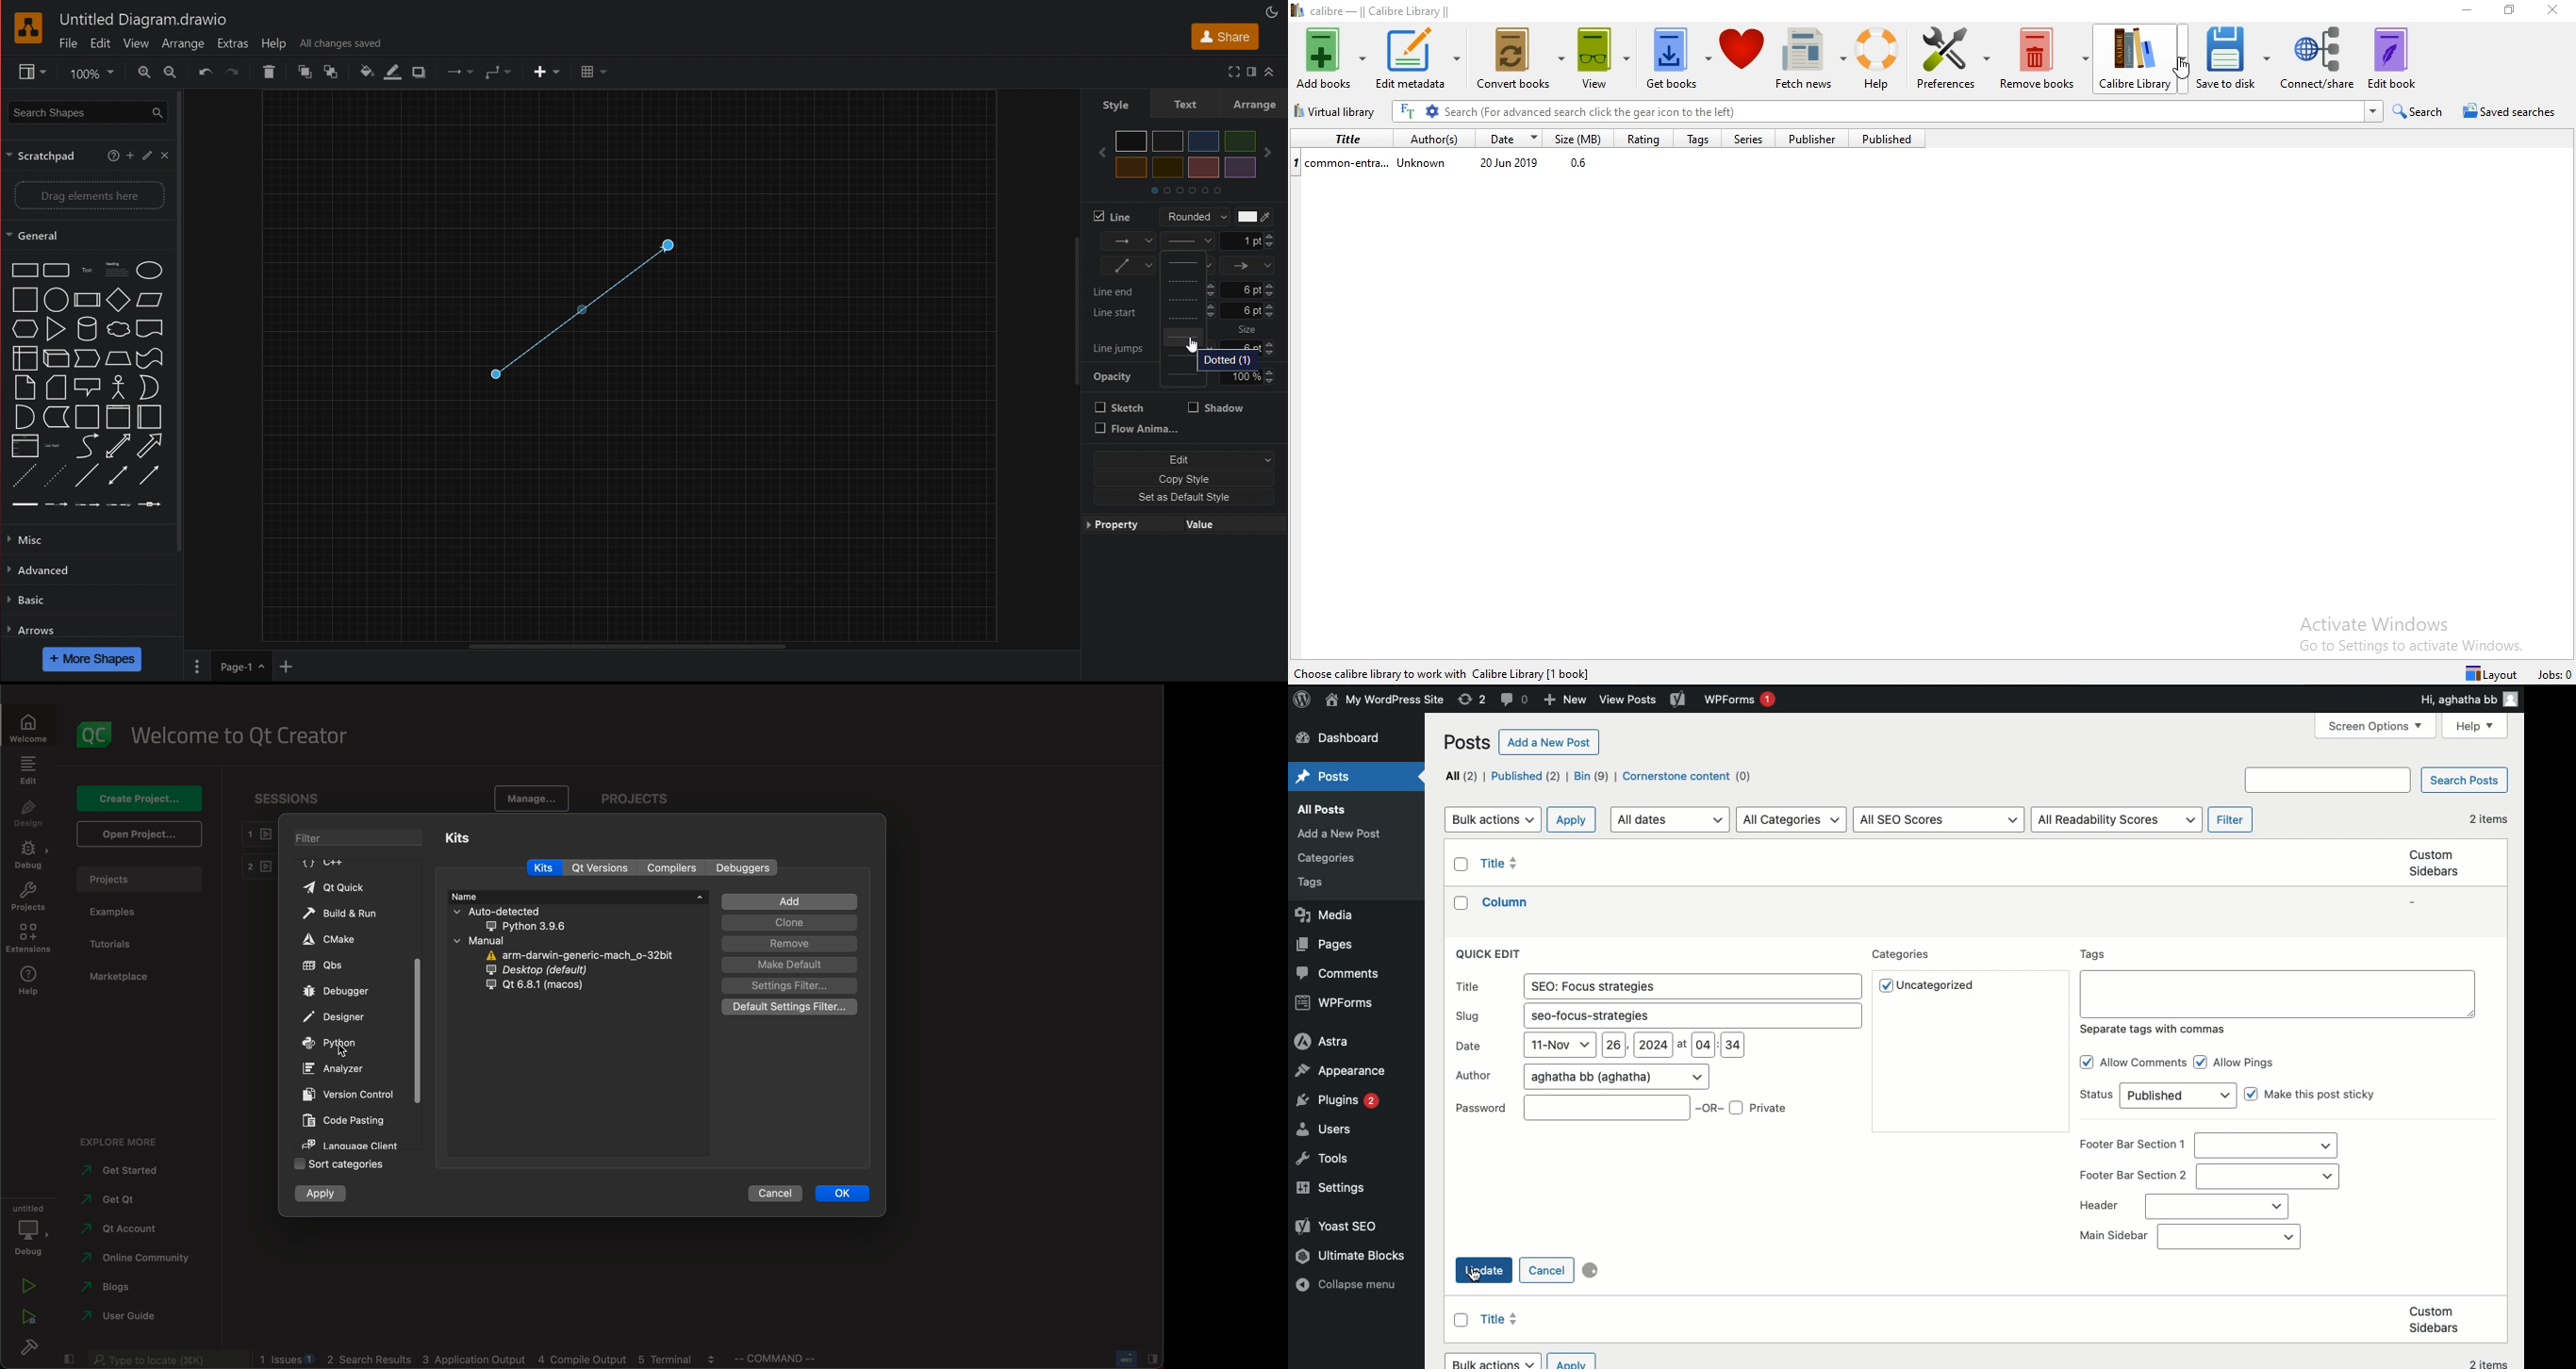  What do you see at coordinates (118, 1198) in the screenshot?
I see `qt` at bounding box center [118, 1198].